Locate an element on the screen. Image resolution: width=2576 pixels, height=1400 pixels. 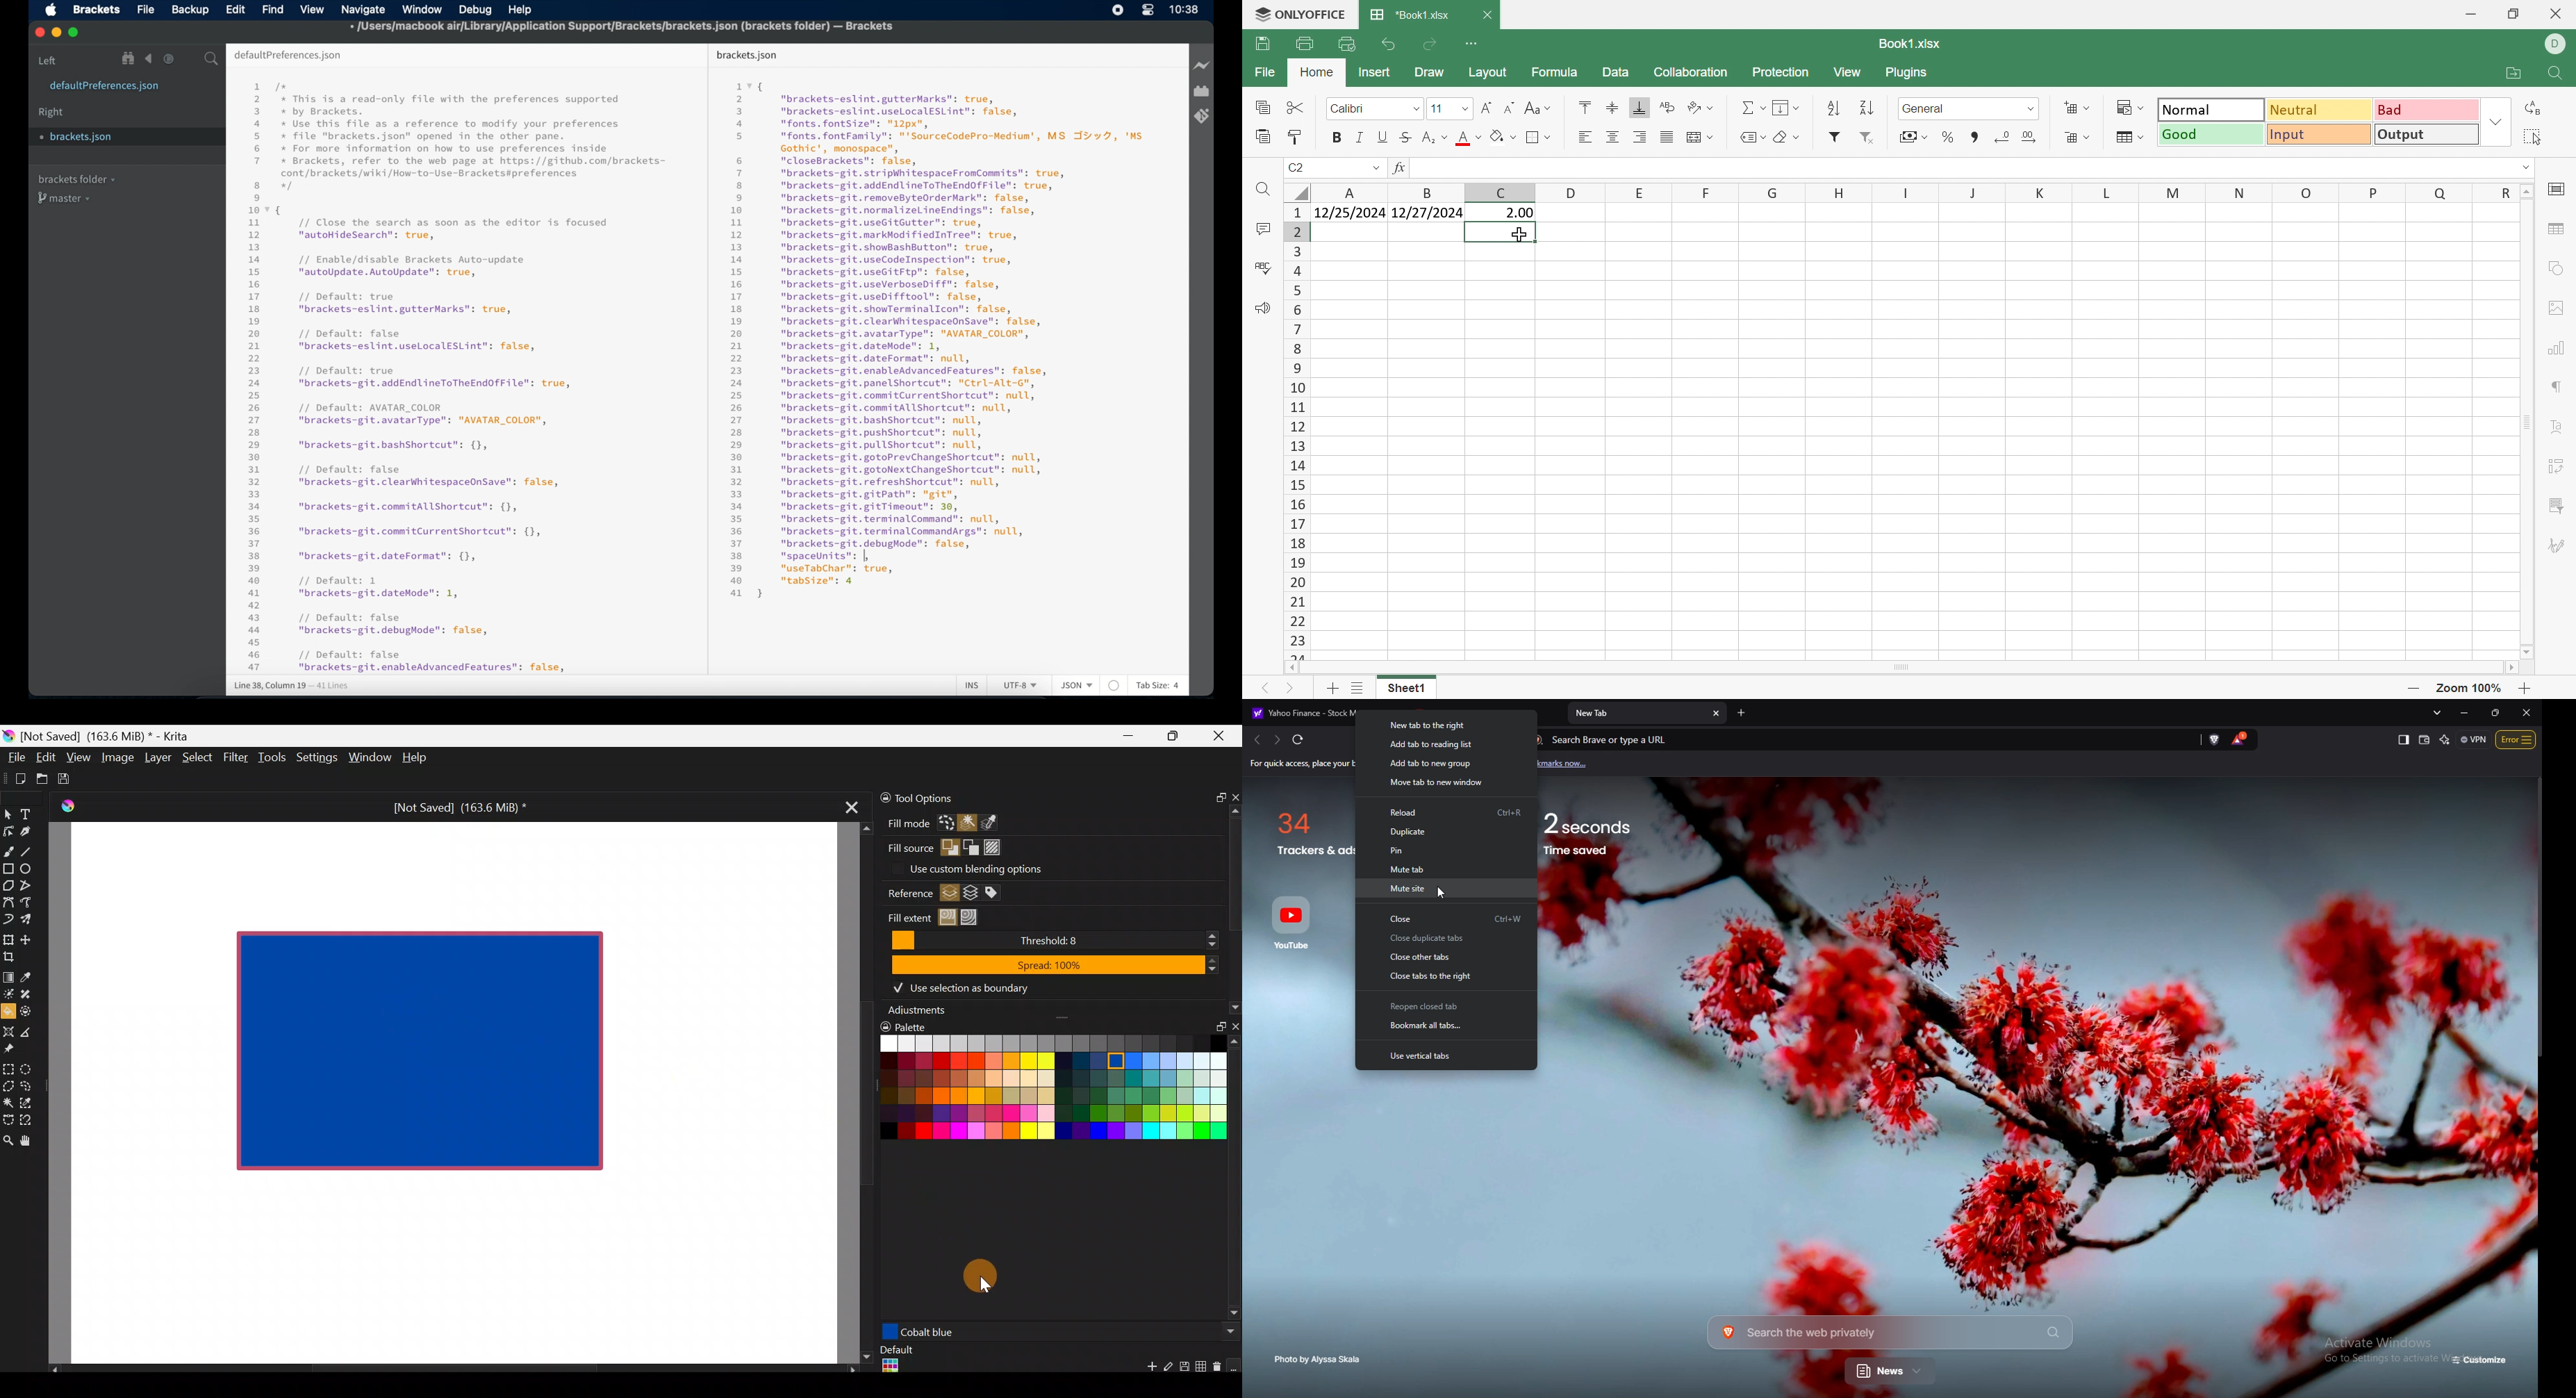
Zoom In is located at coordinates (2527, 687).